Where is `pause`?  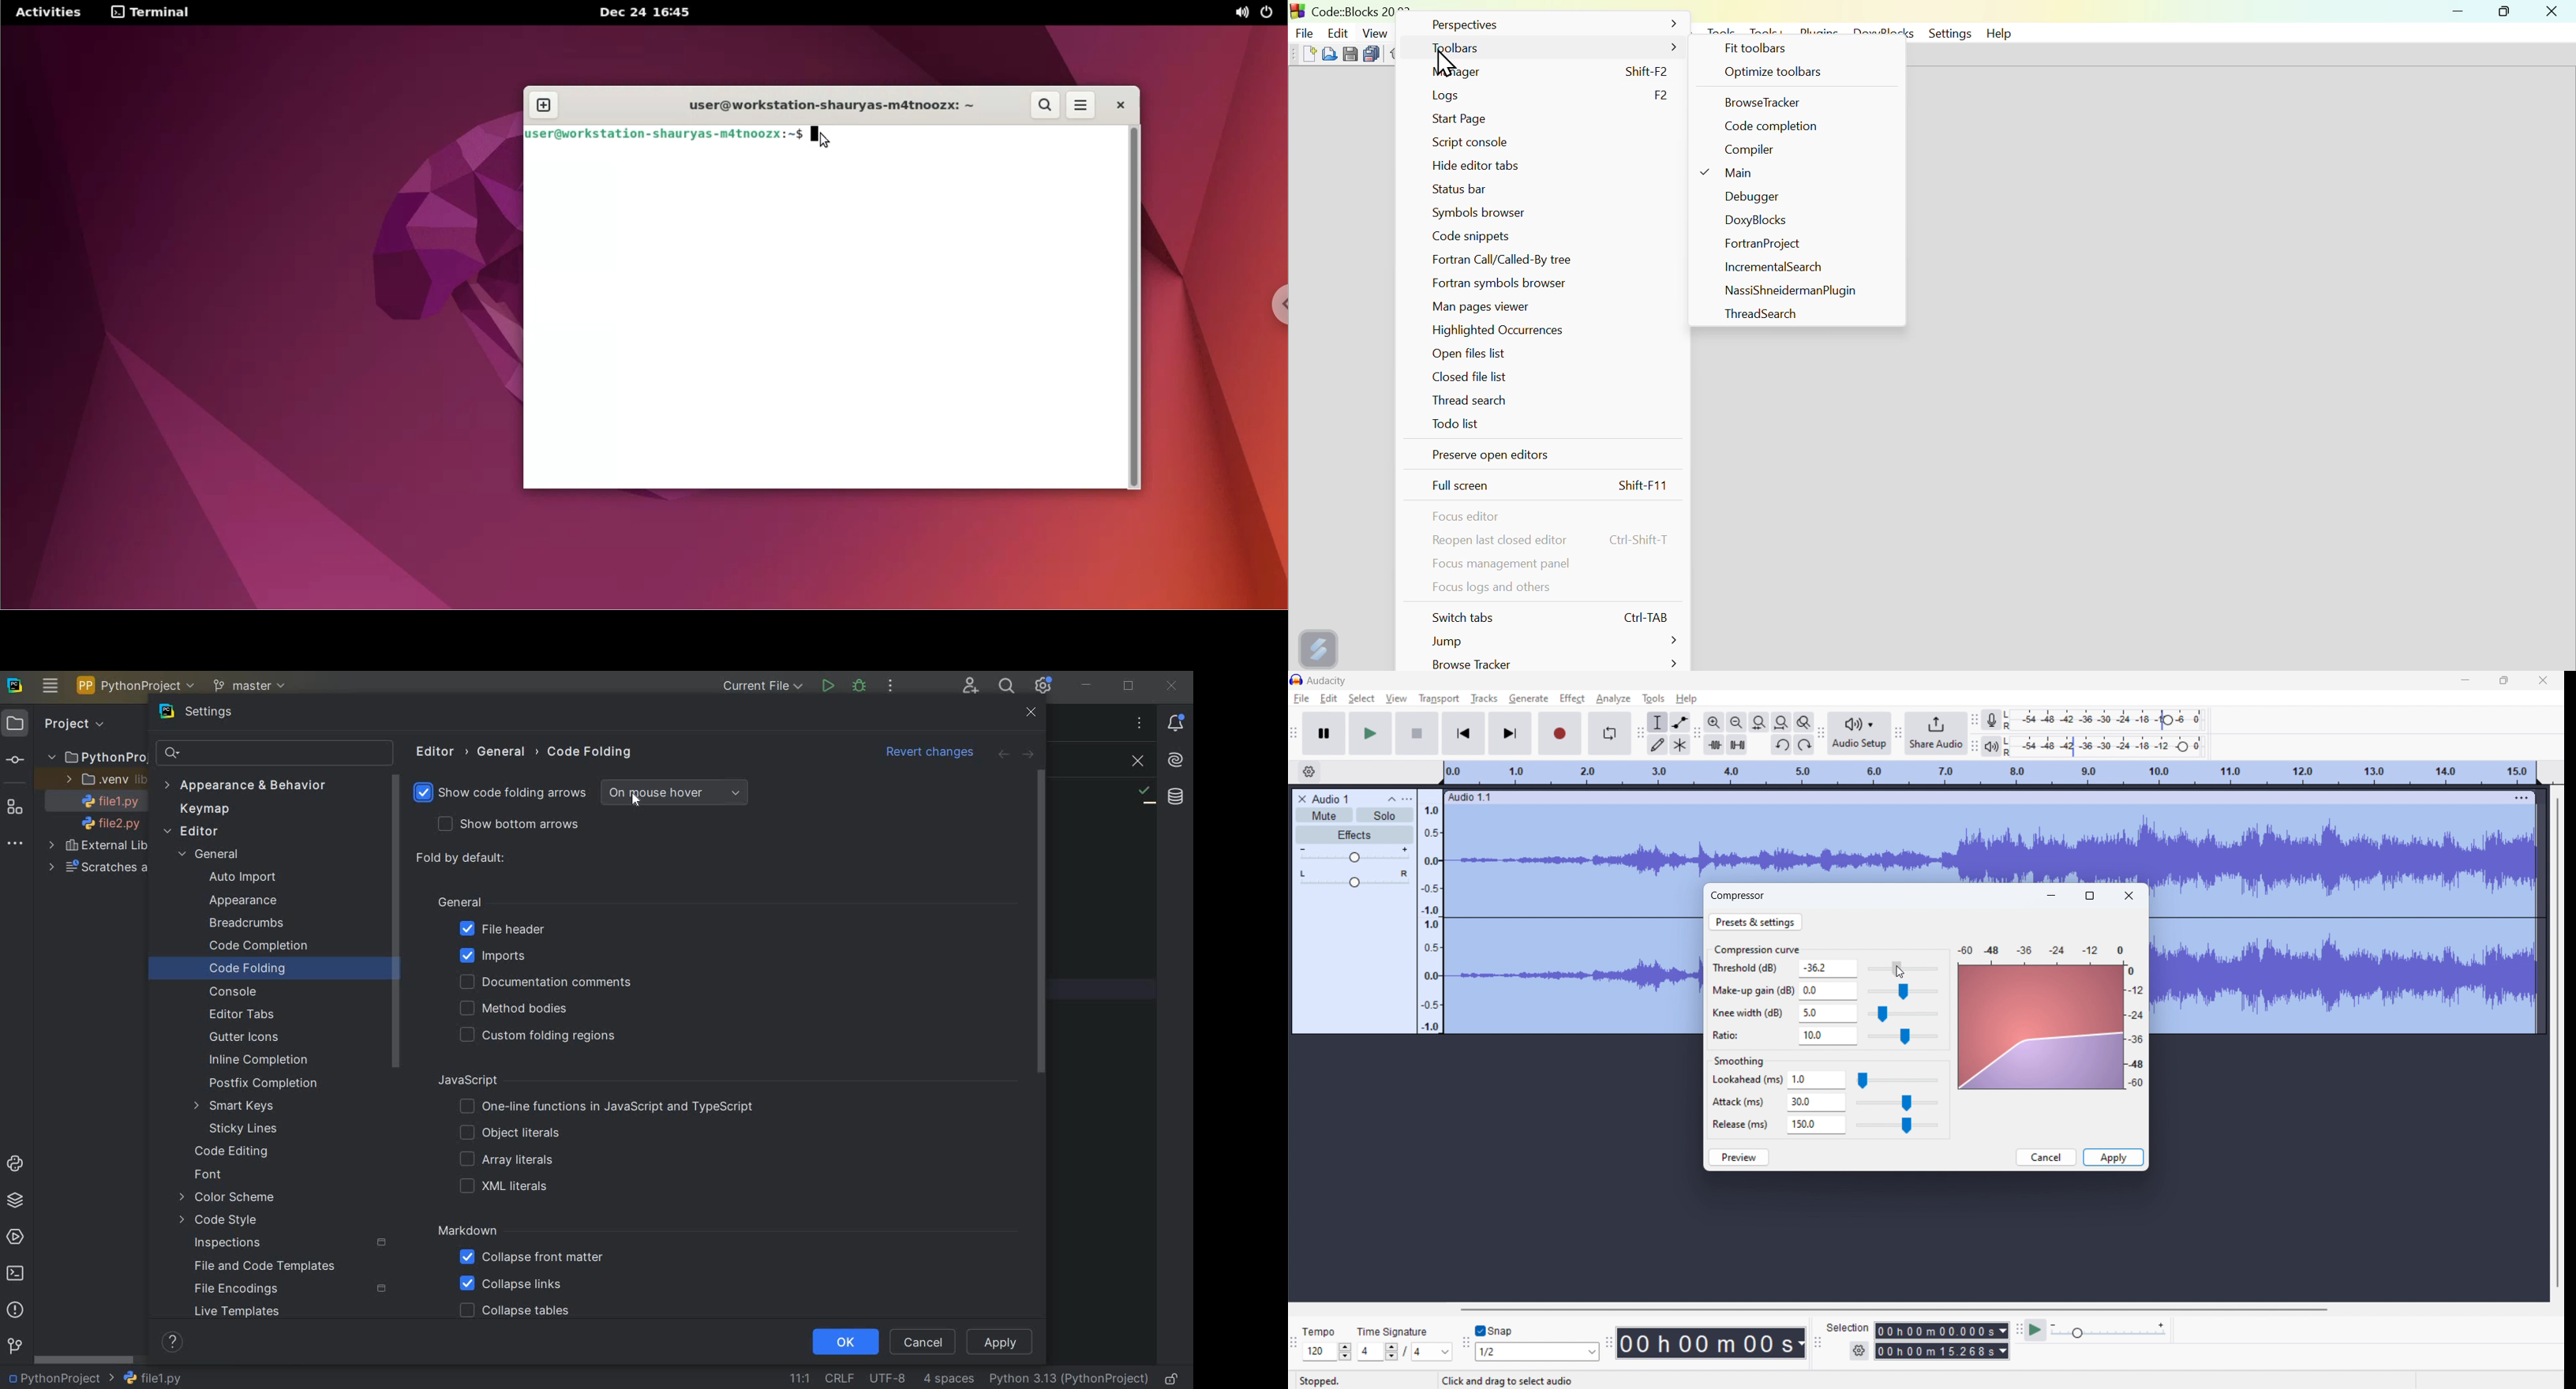 pause is located at coordinates (1324, 733).